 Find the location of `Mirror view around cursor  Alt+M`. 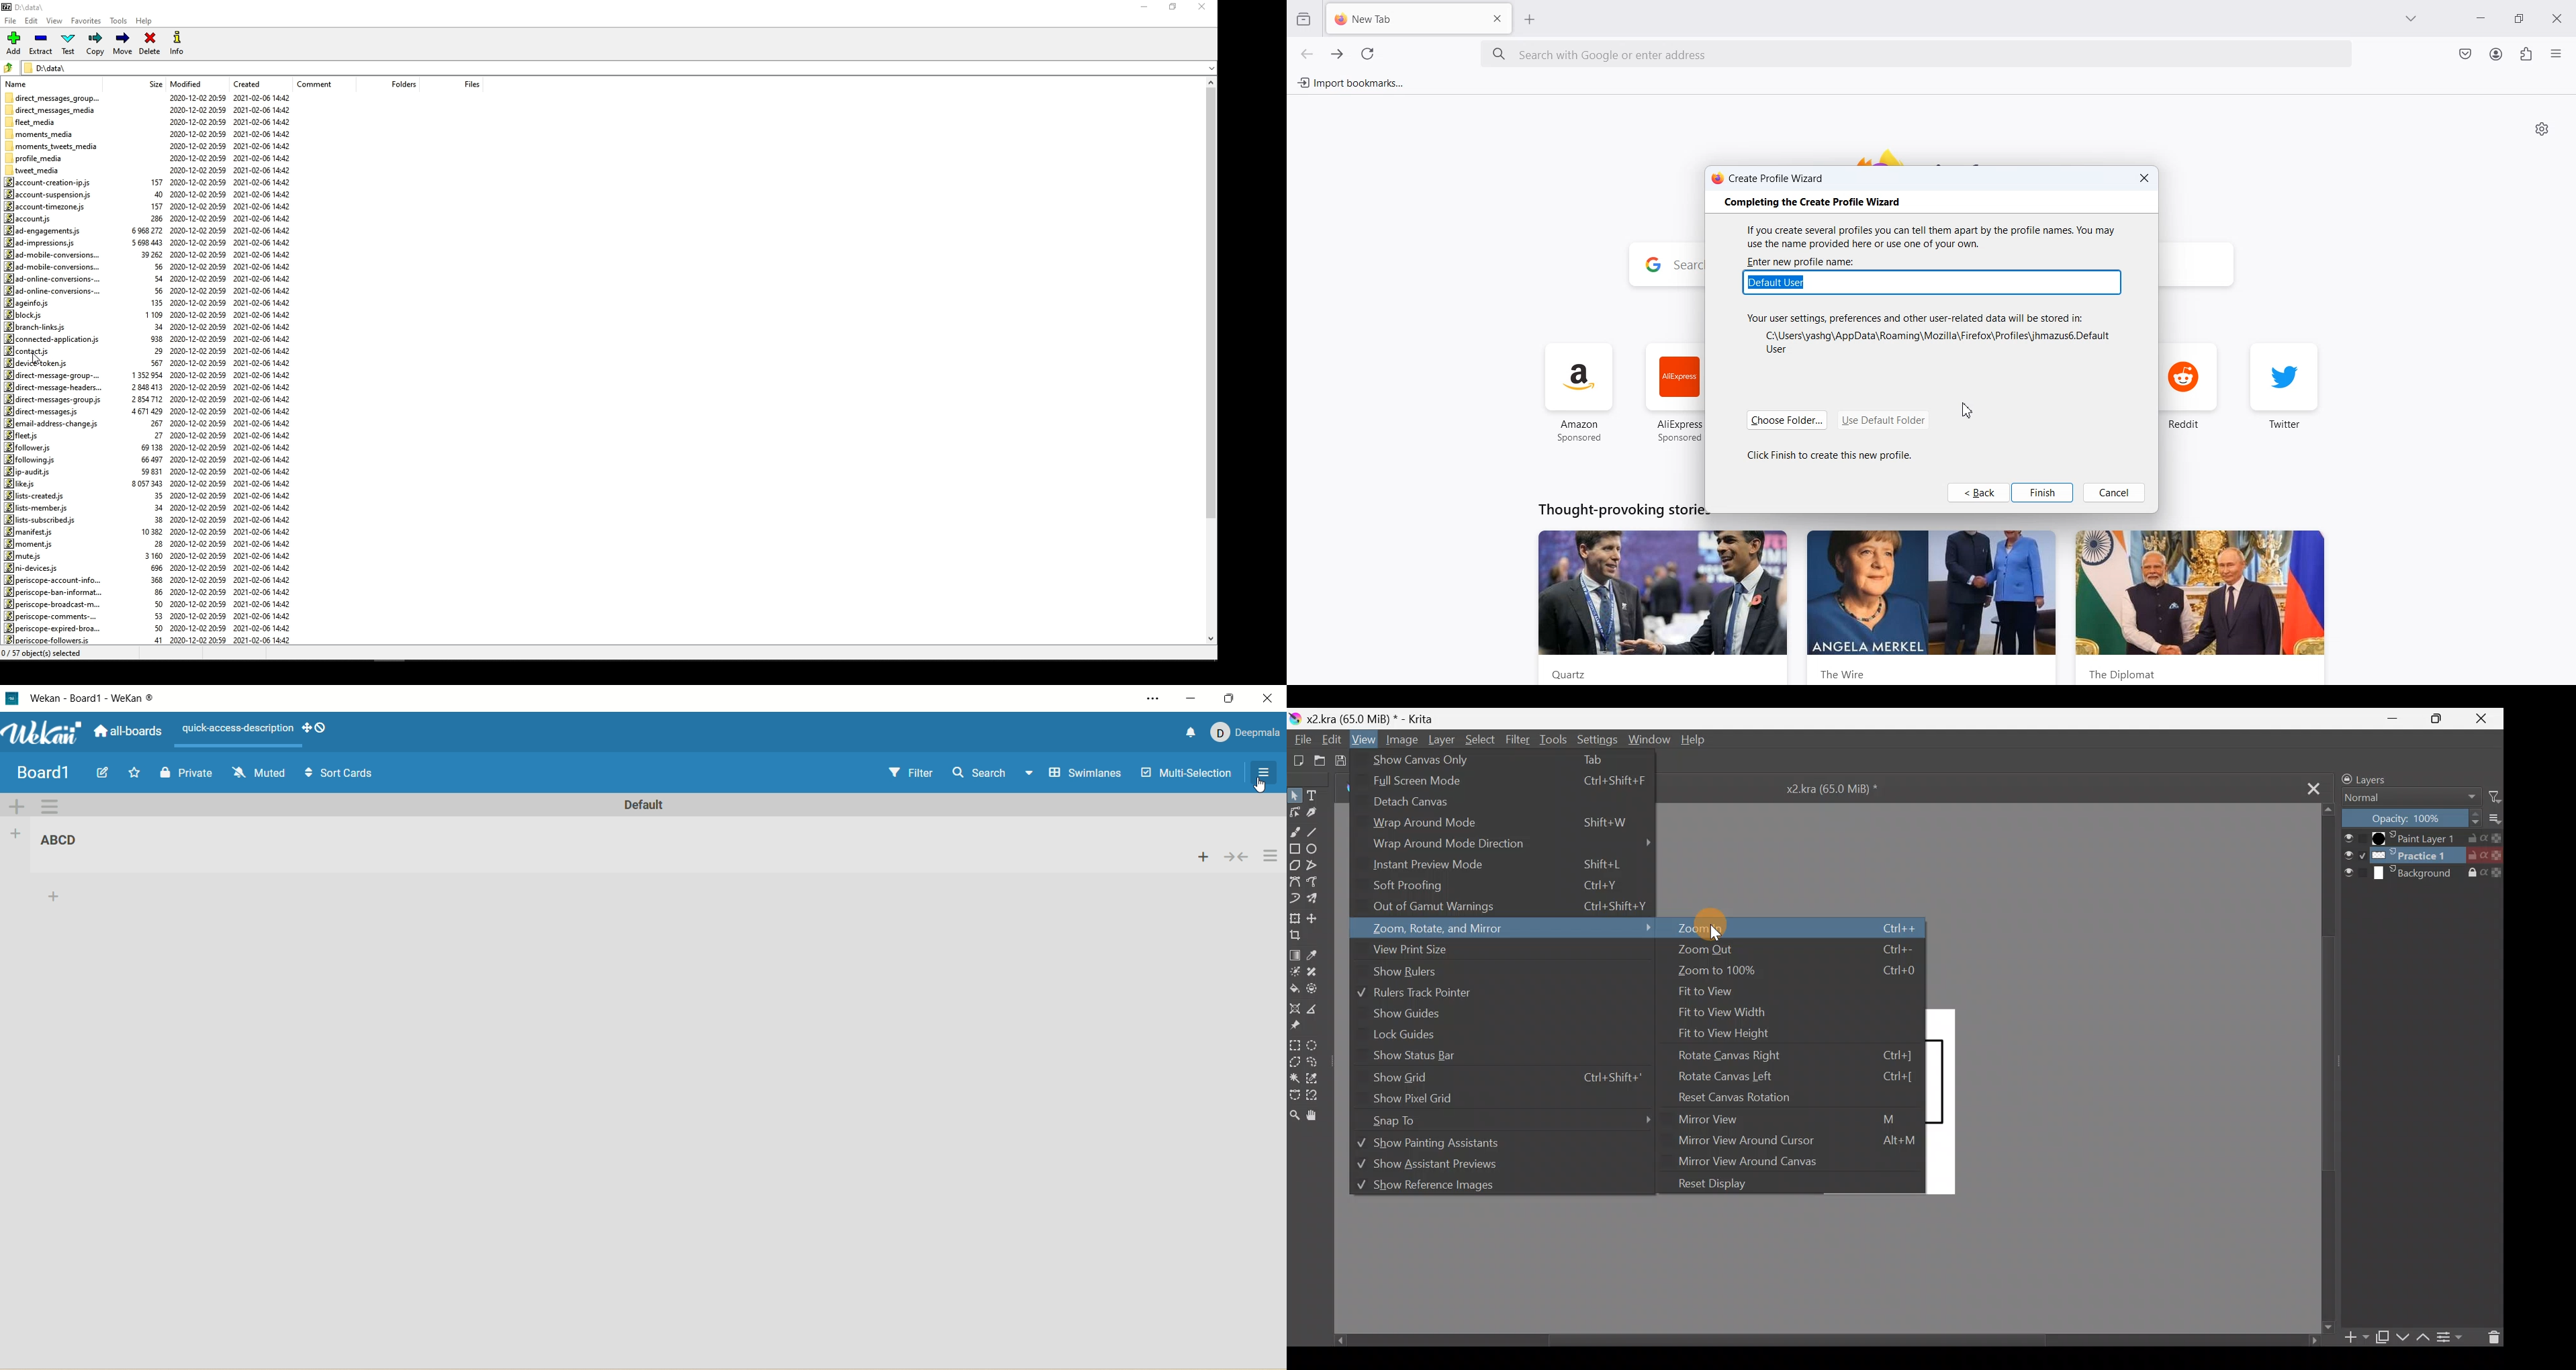

Mirror view around cursor  Alt+M is located at coordinates (1795, 1143).